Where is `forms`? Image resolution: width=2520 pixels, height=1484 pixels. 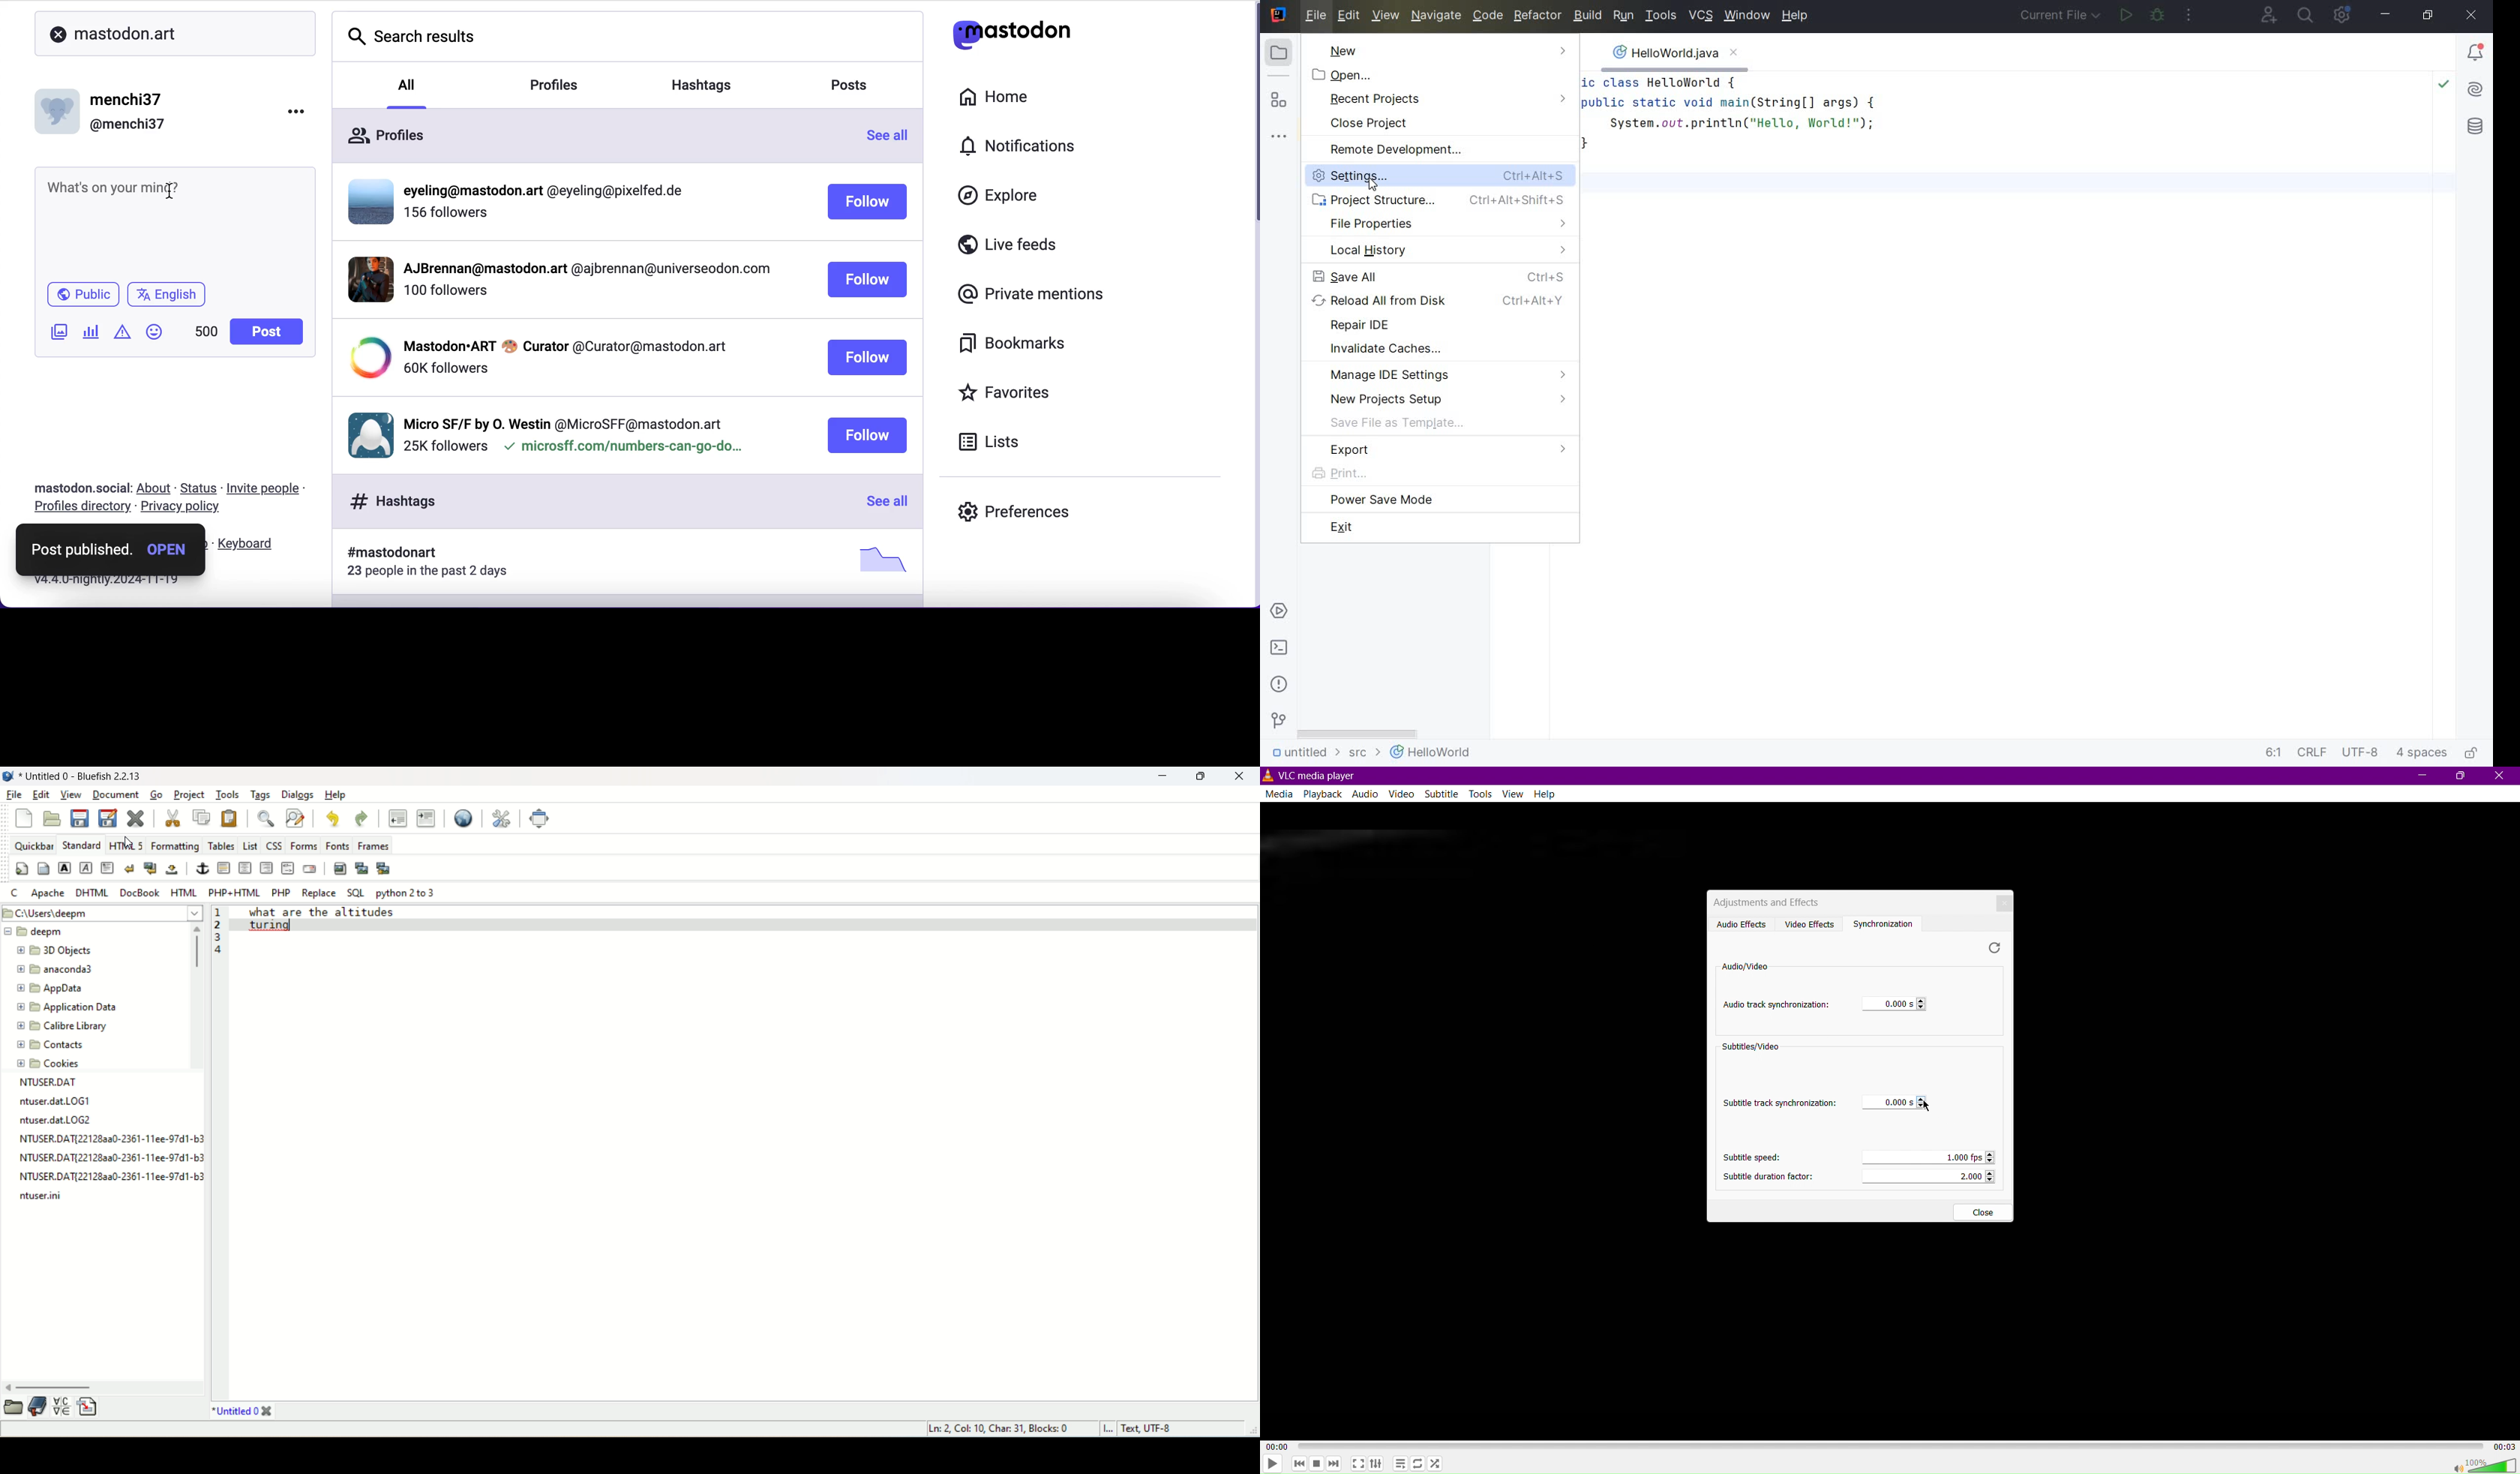 forms is located at coordinates (302, 845).